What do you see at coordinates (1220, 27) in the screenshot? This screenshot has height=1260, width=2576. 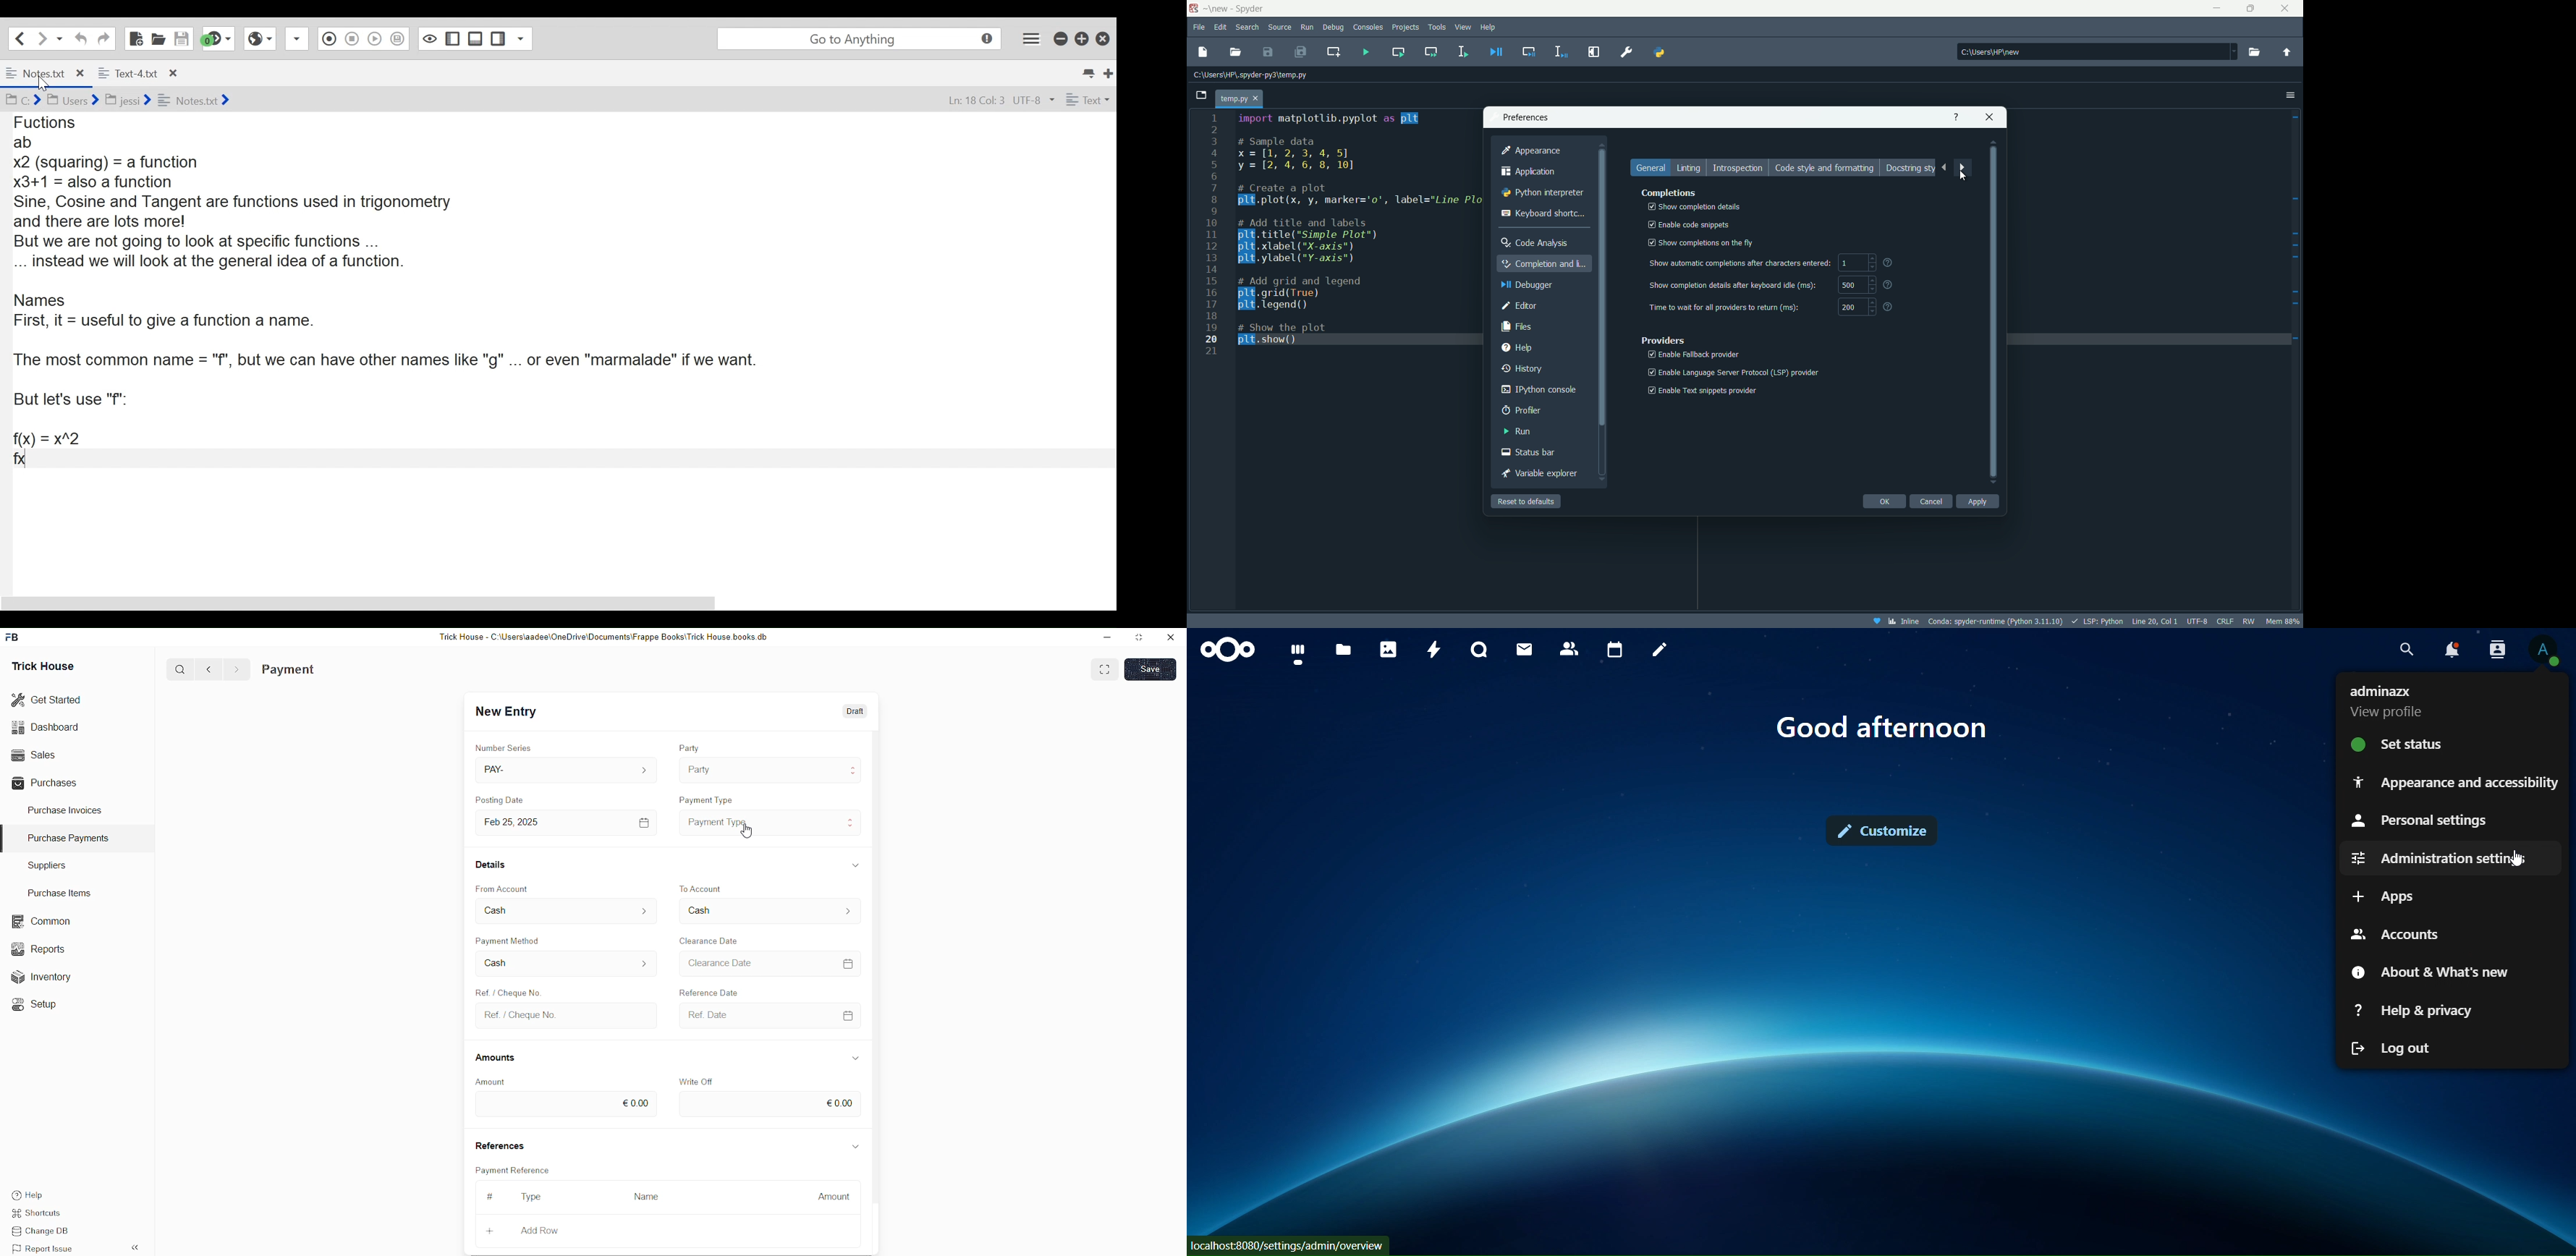 I see `edit` at bounding box center [1220, 27].